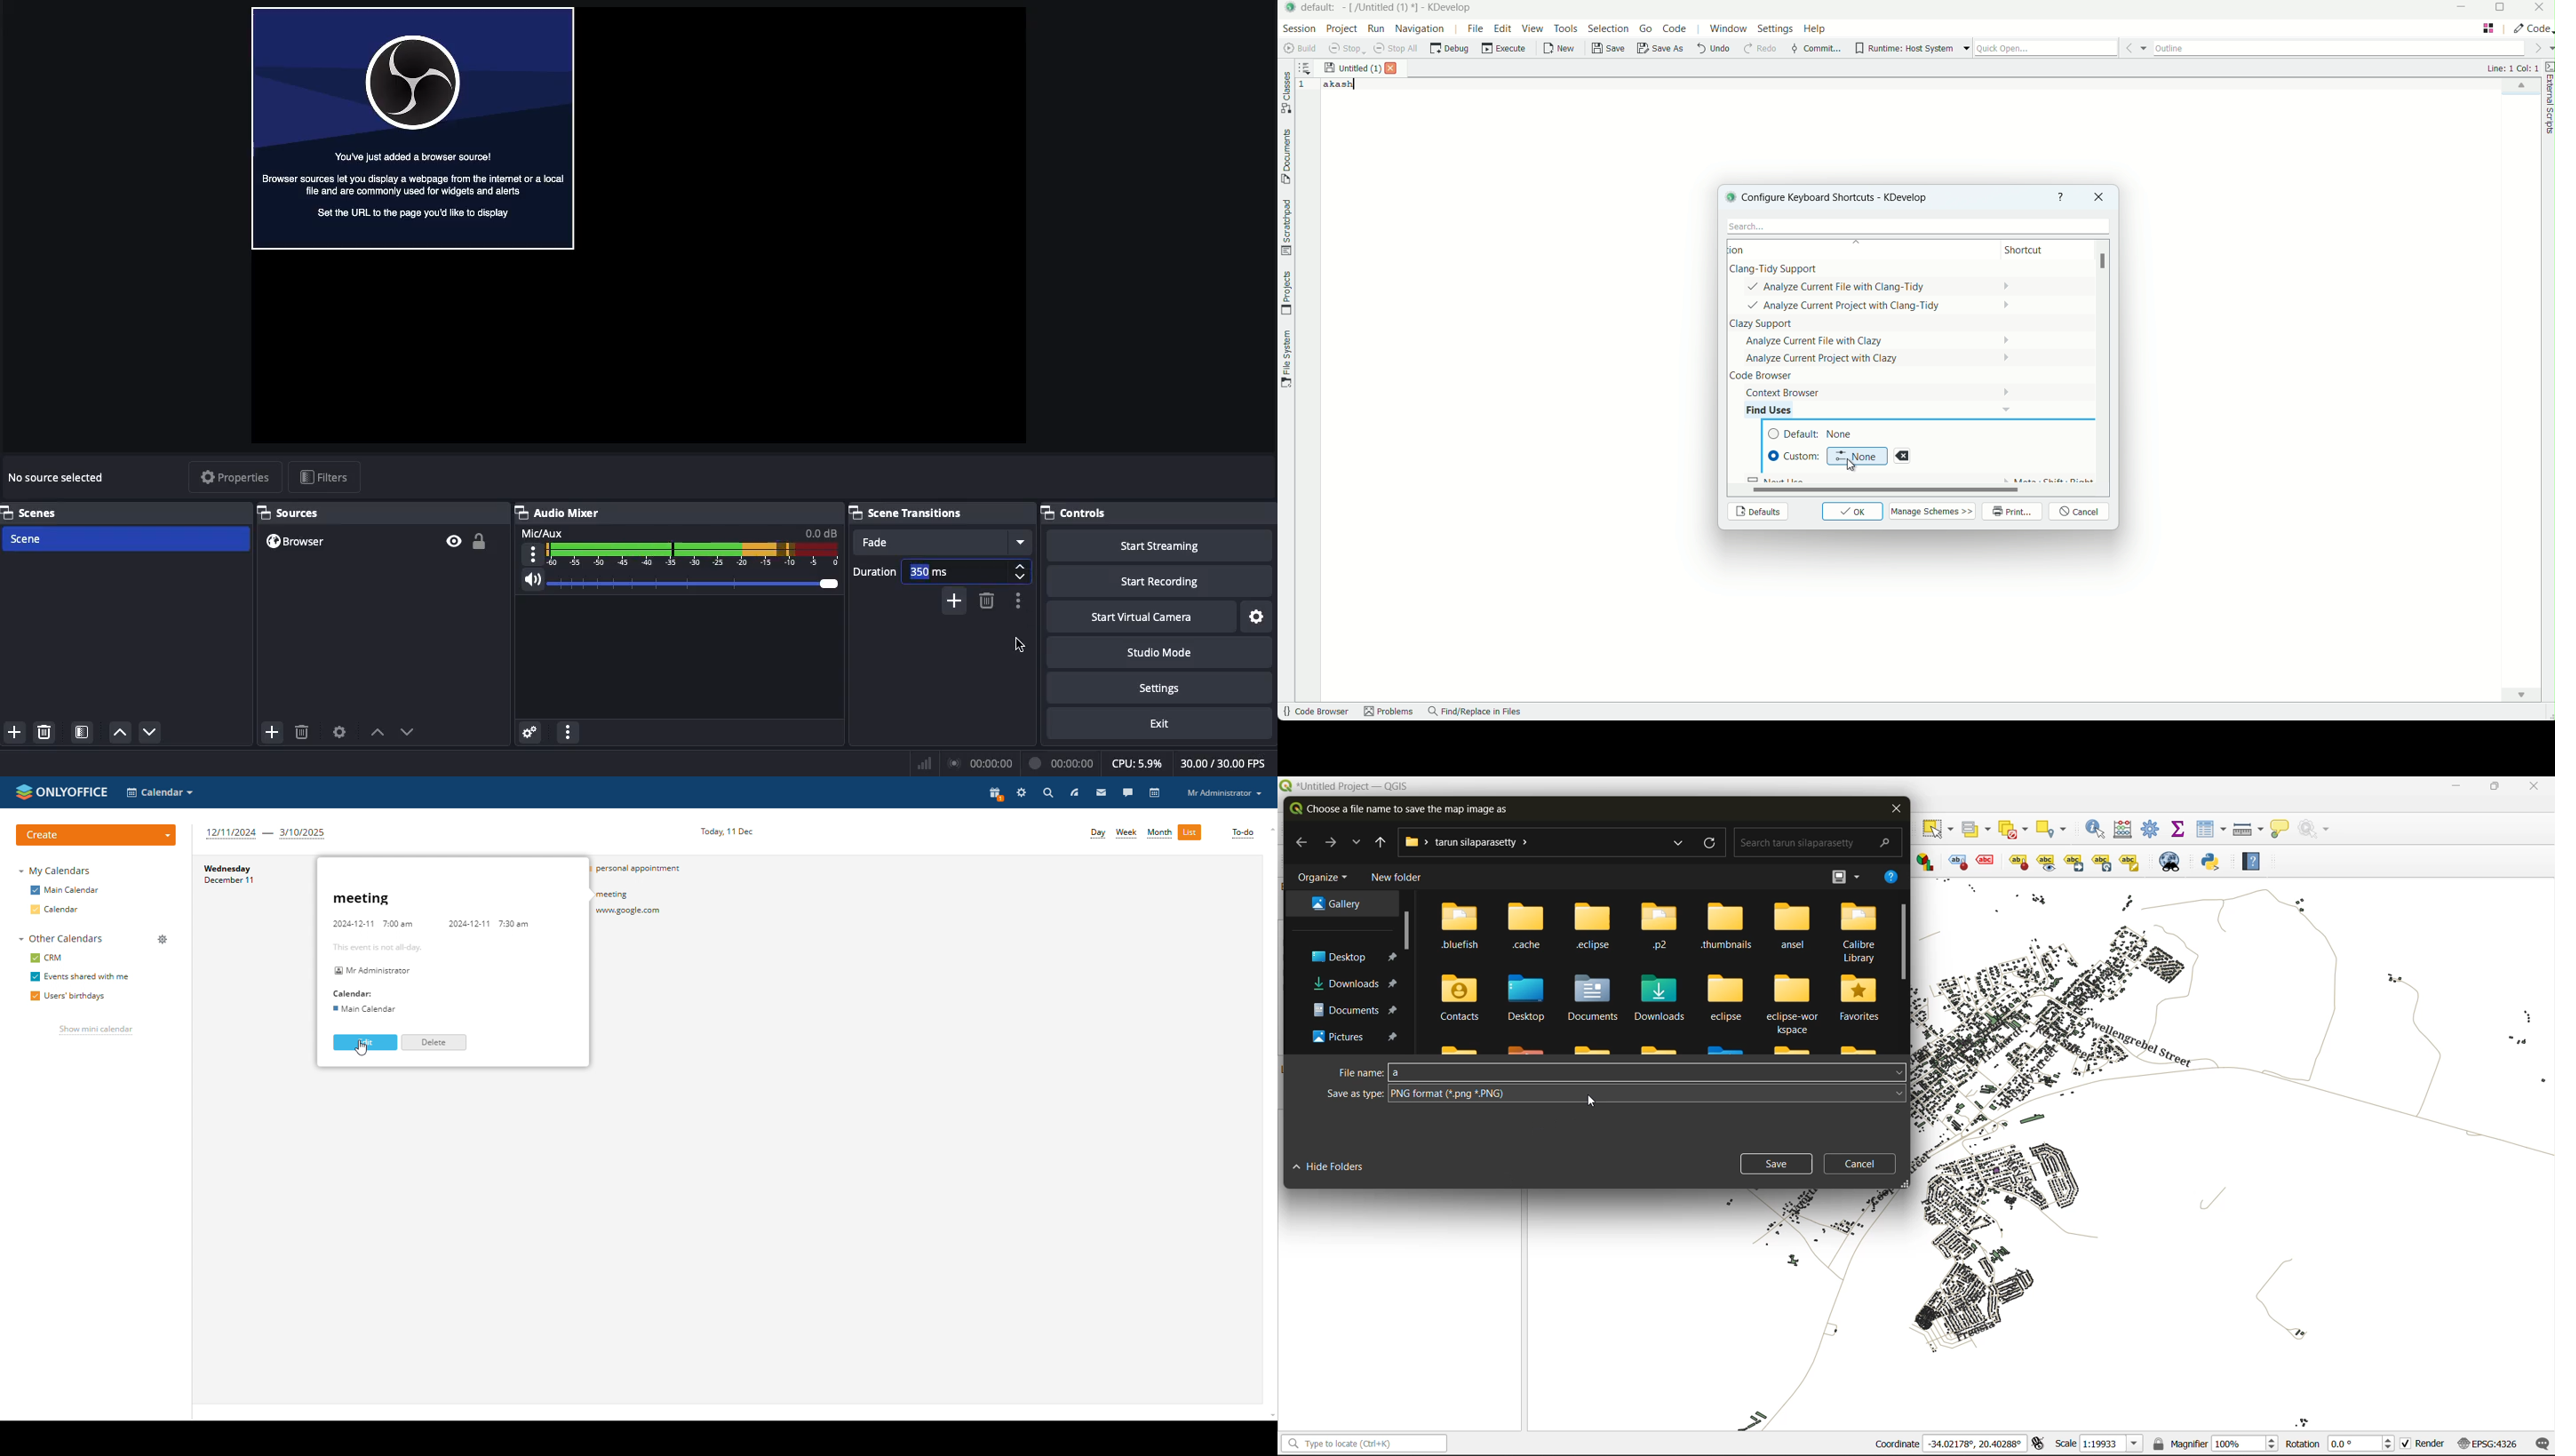 The height and width of the screenshot is (1456, 2576). I want to click on Move up, so click(120, 733).